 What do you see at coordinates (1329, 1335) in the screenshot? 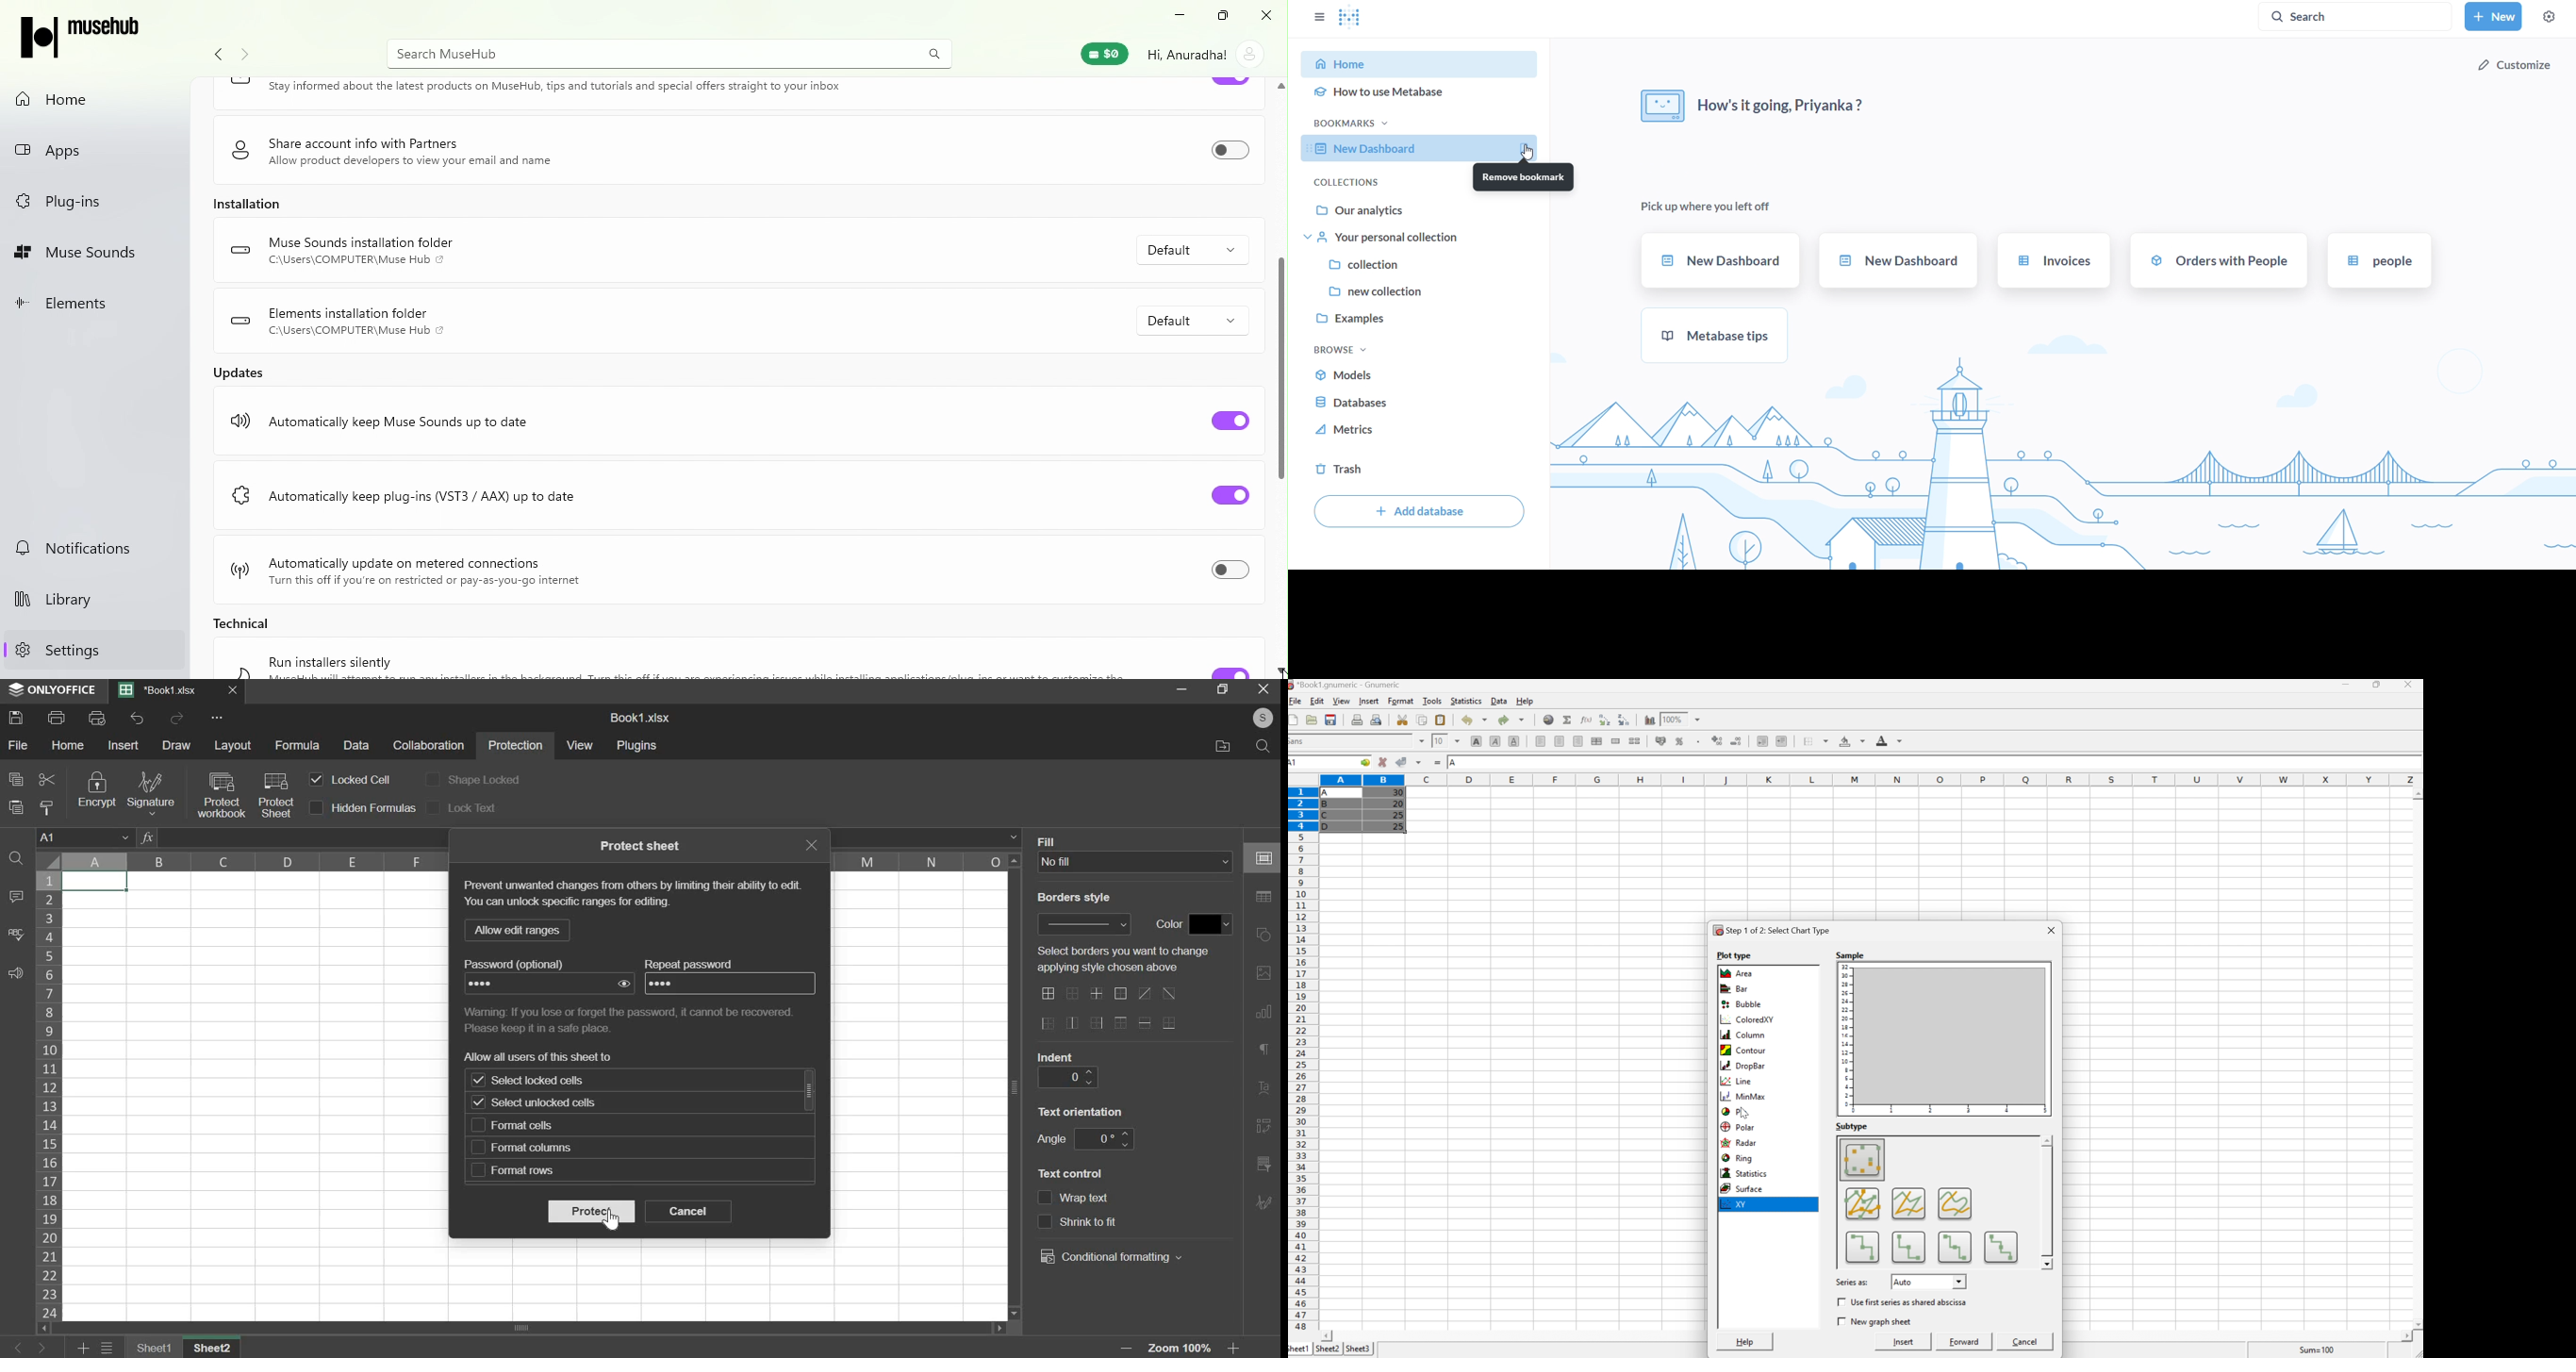
I see `Scroll Left` at bounding box center [1329, 1335].